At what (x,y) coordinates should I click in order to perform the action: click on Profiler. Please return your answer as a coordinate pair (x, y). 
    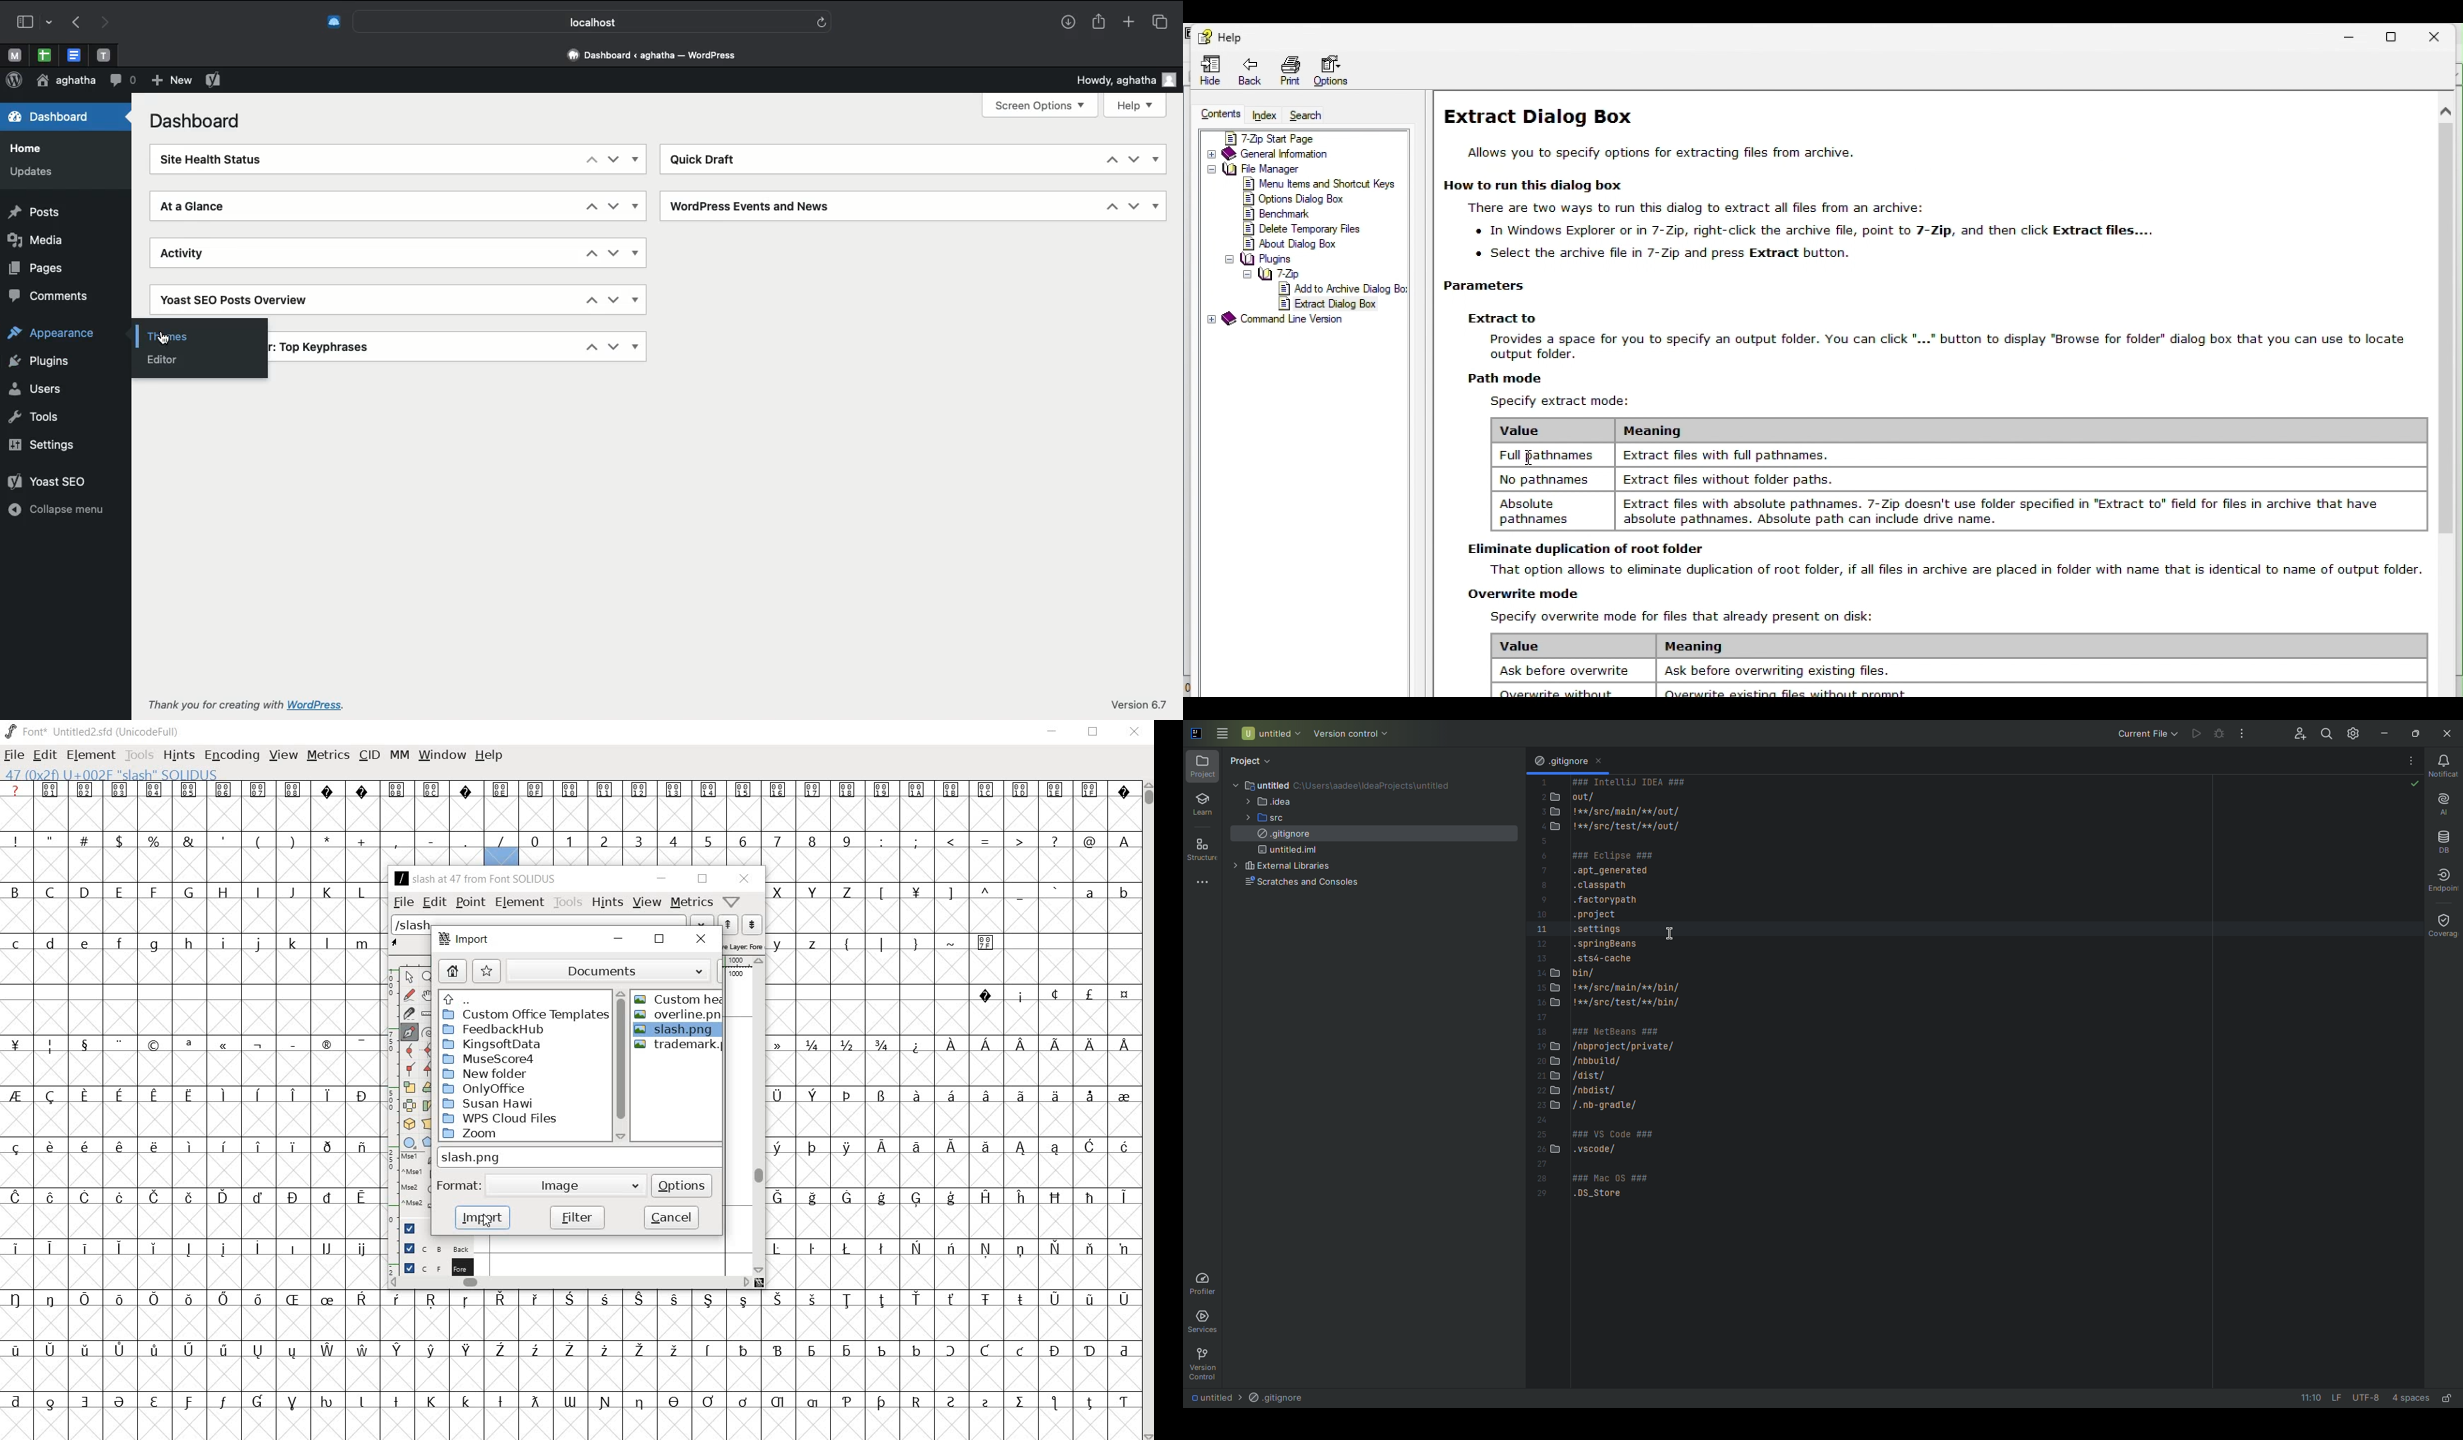
    Looking at the image, I should click on (1205, 1283).